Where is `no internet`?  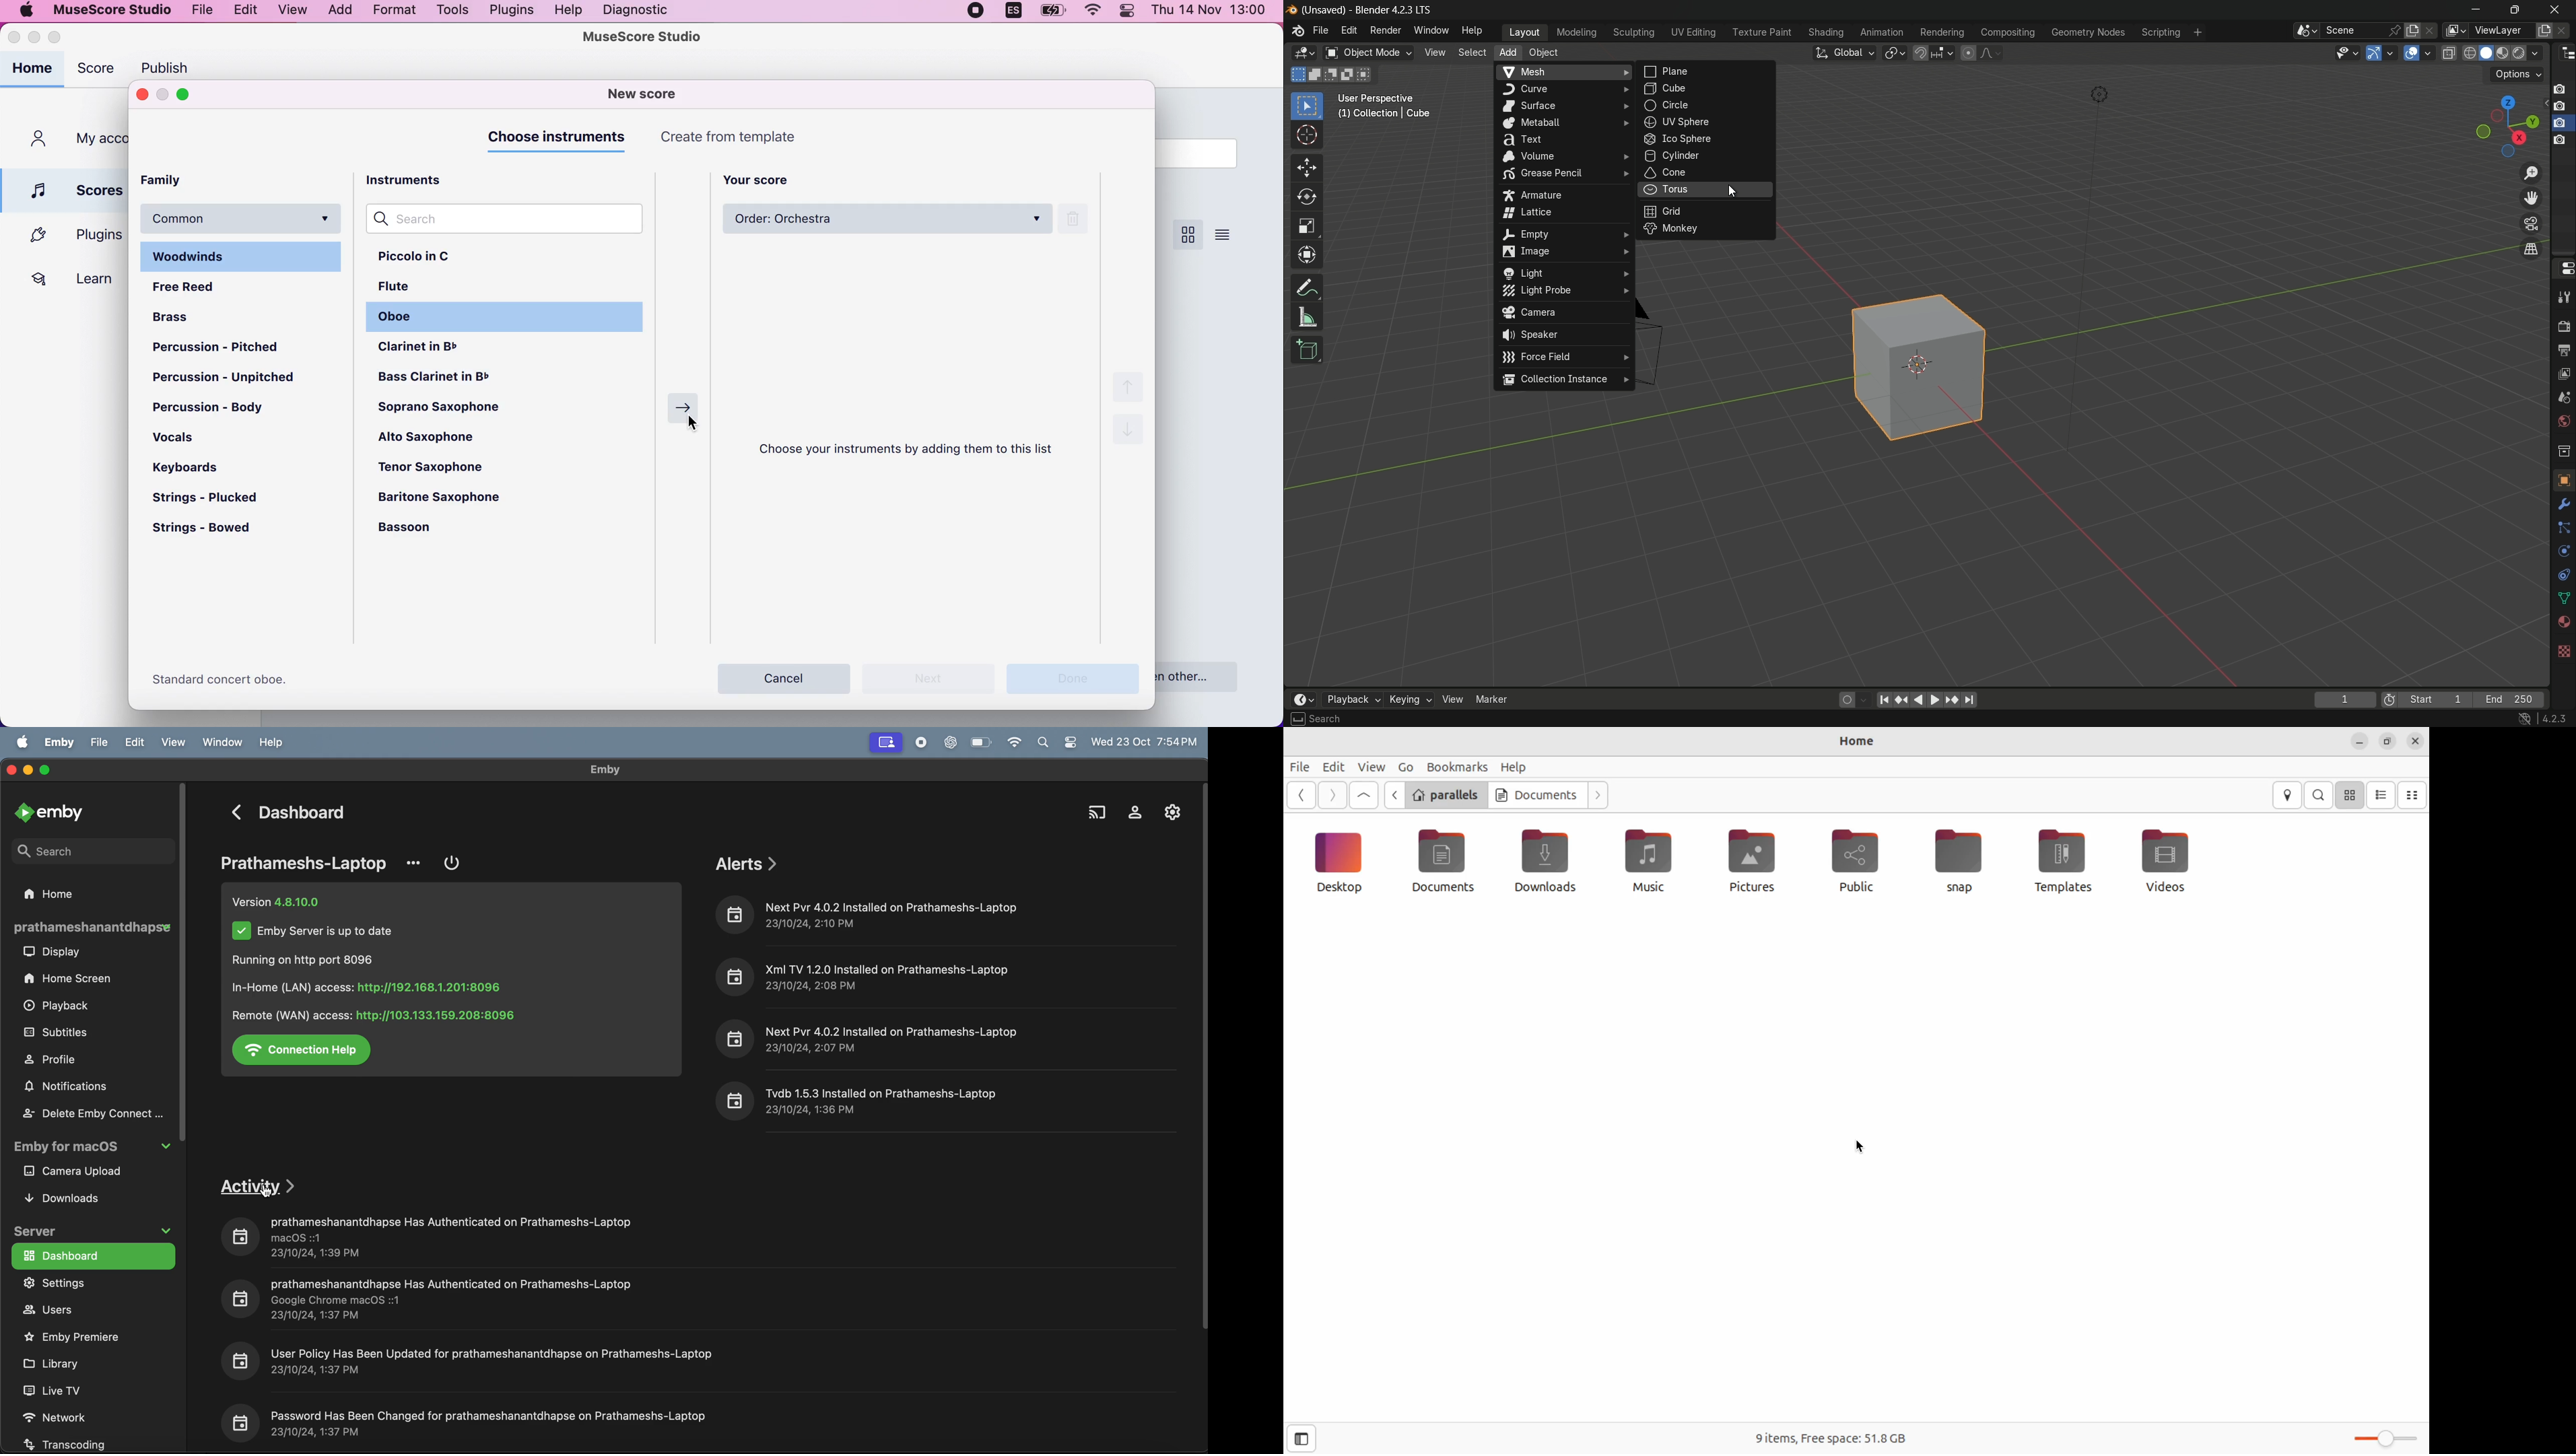
no internet is located at coordinates (2521, 719).